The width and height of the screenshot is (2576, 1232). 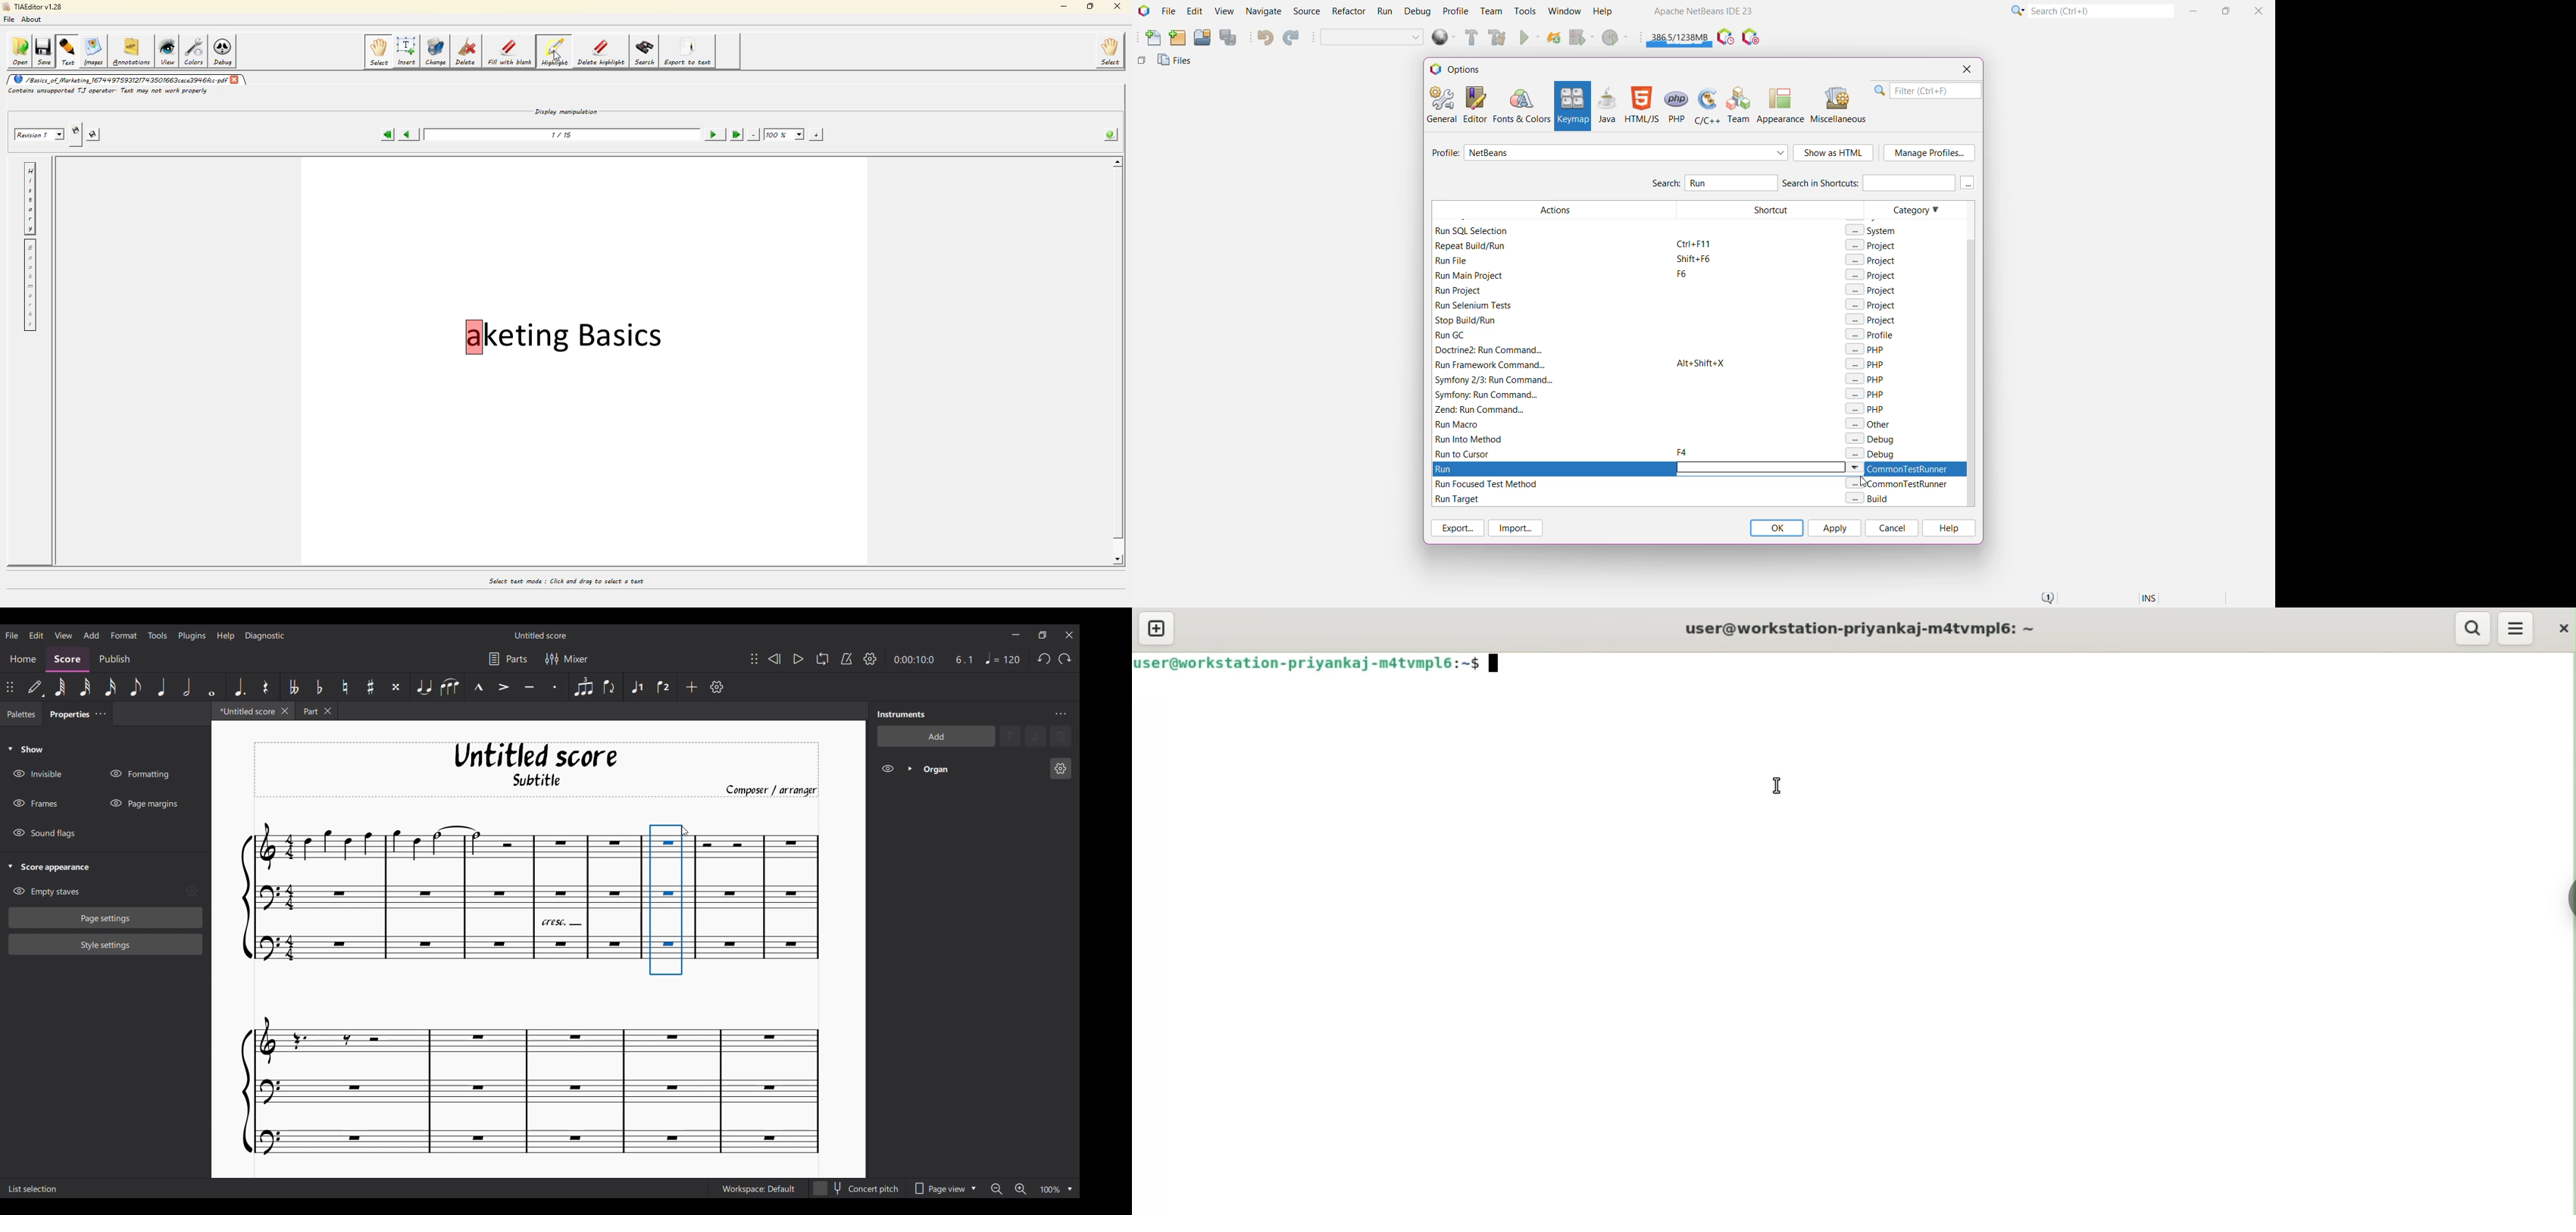 What do you see at coordinates (823, 659) in the screenshot?
I see `Looping playback ` at bounding box center [823, 659].